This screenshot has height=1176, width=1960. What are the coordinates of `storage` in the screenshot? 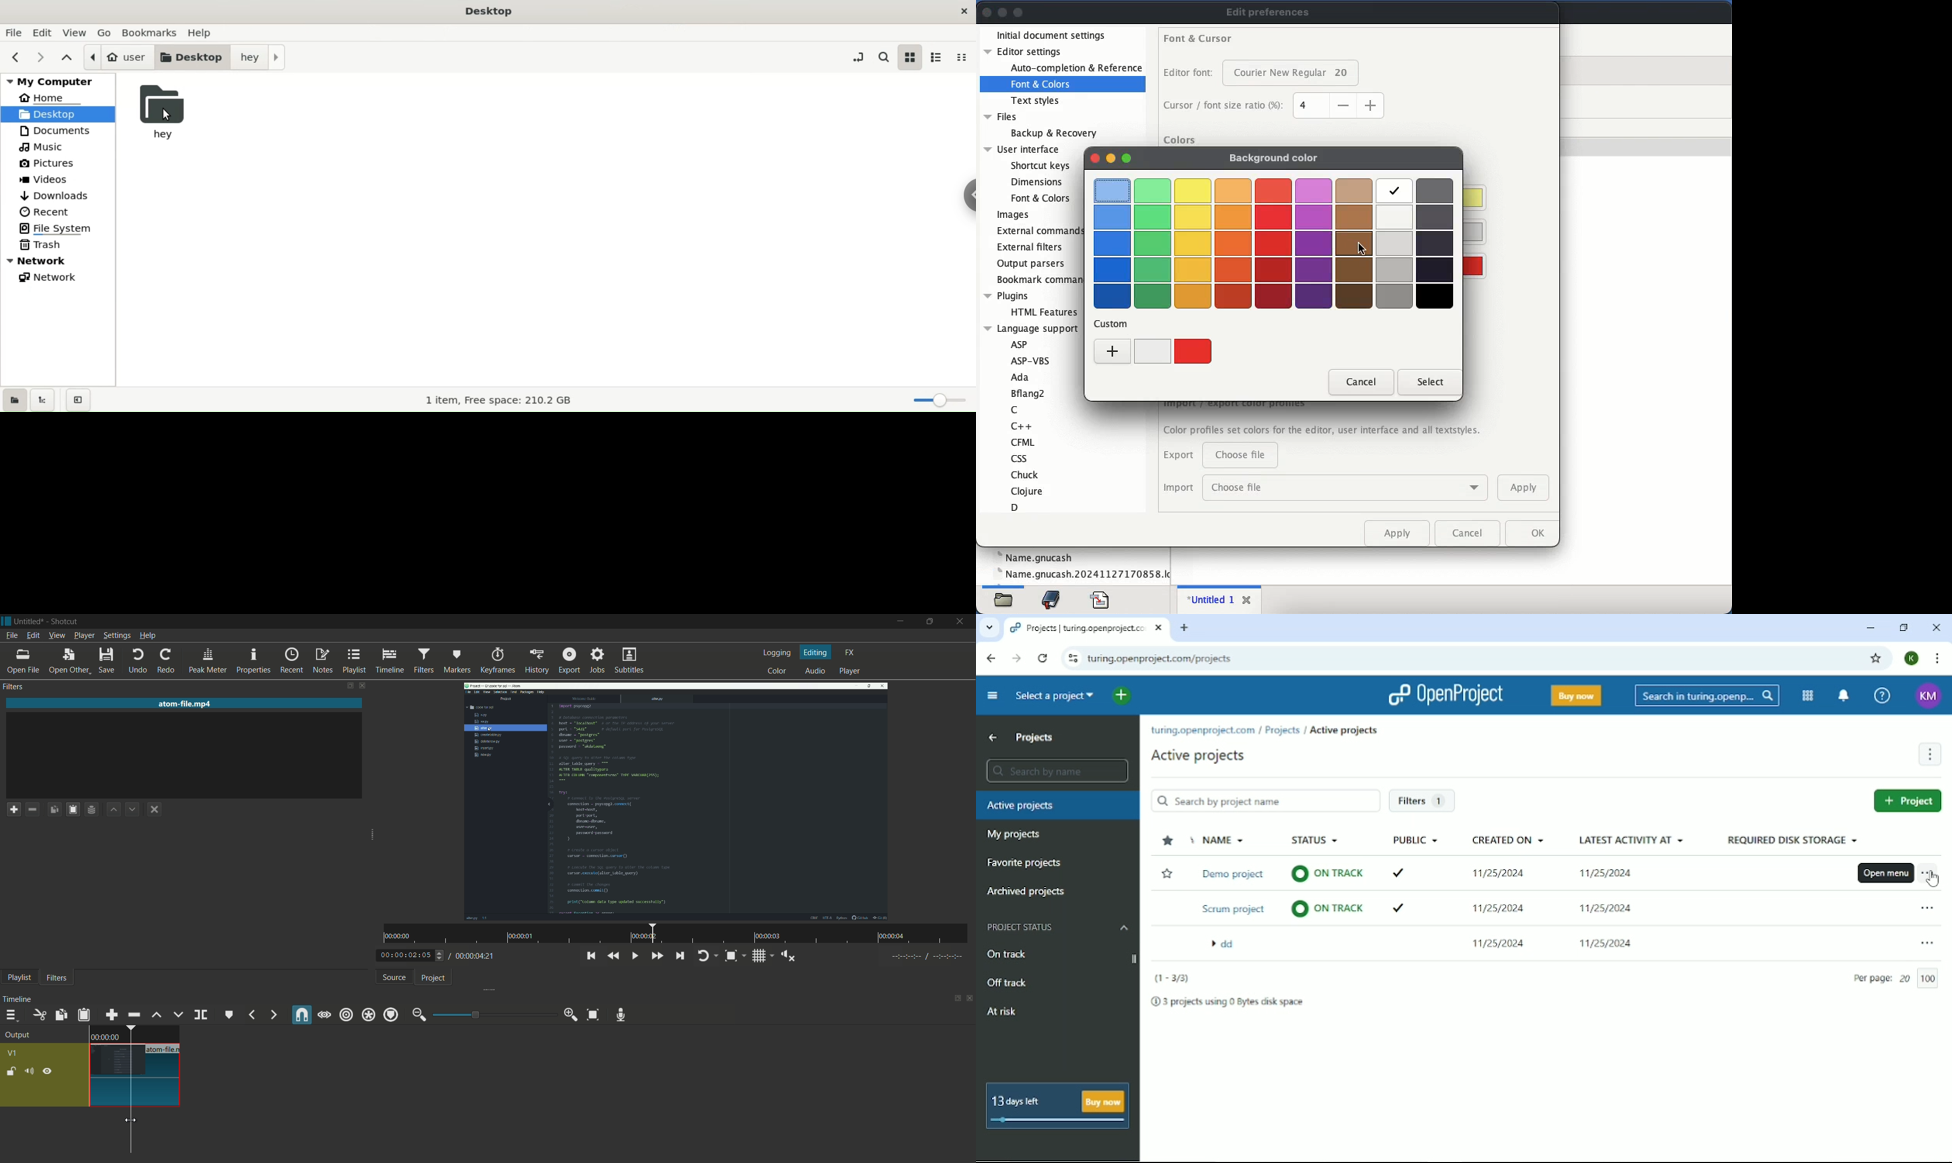 It's located at (510, 401).